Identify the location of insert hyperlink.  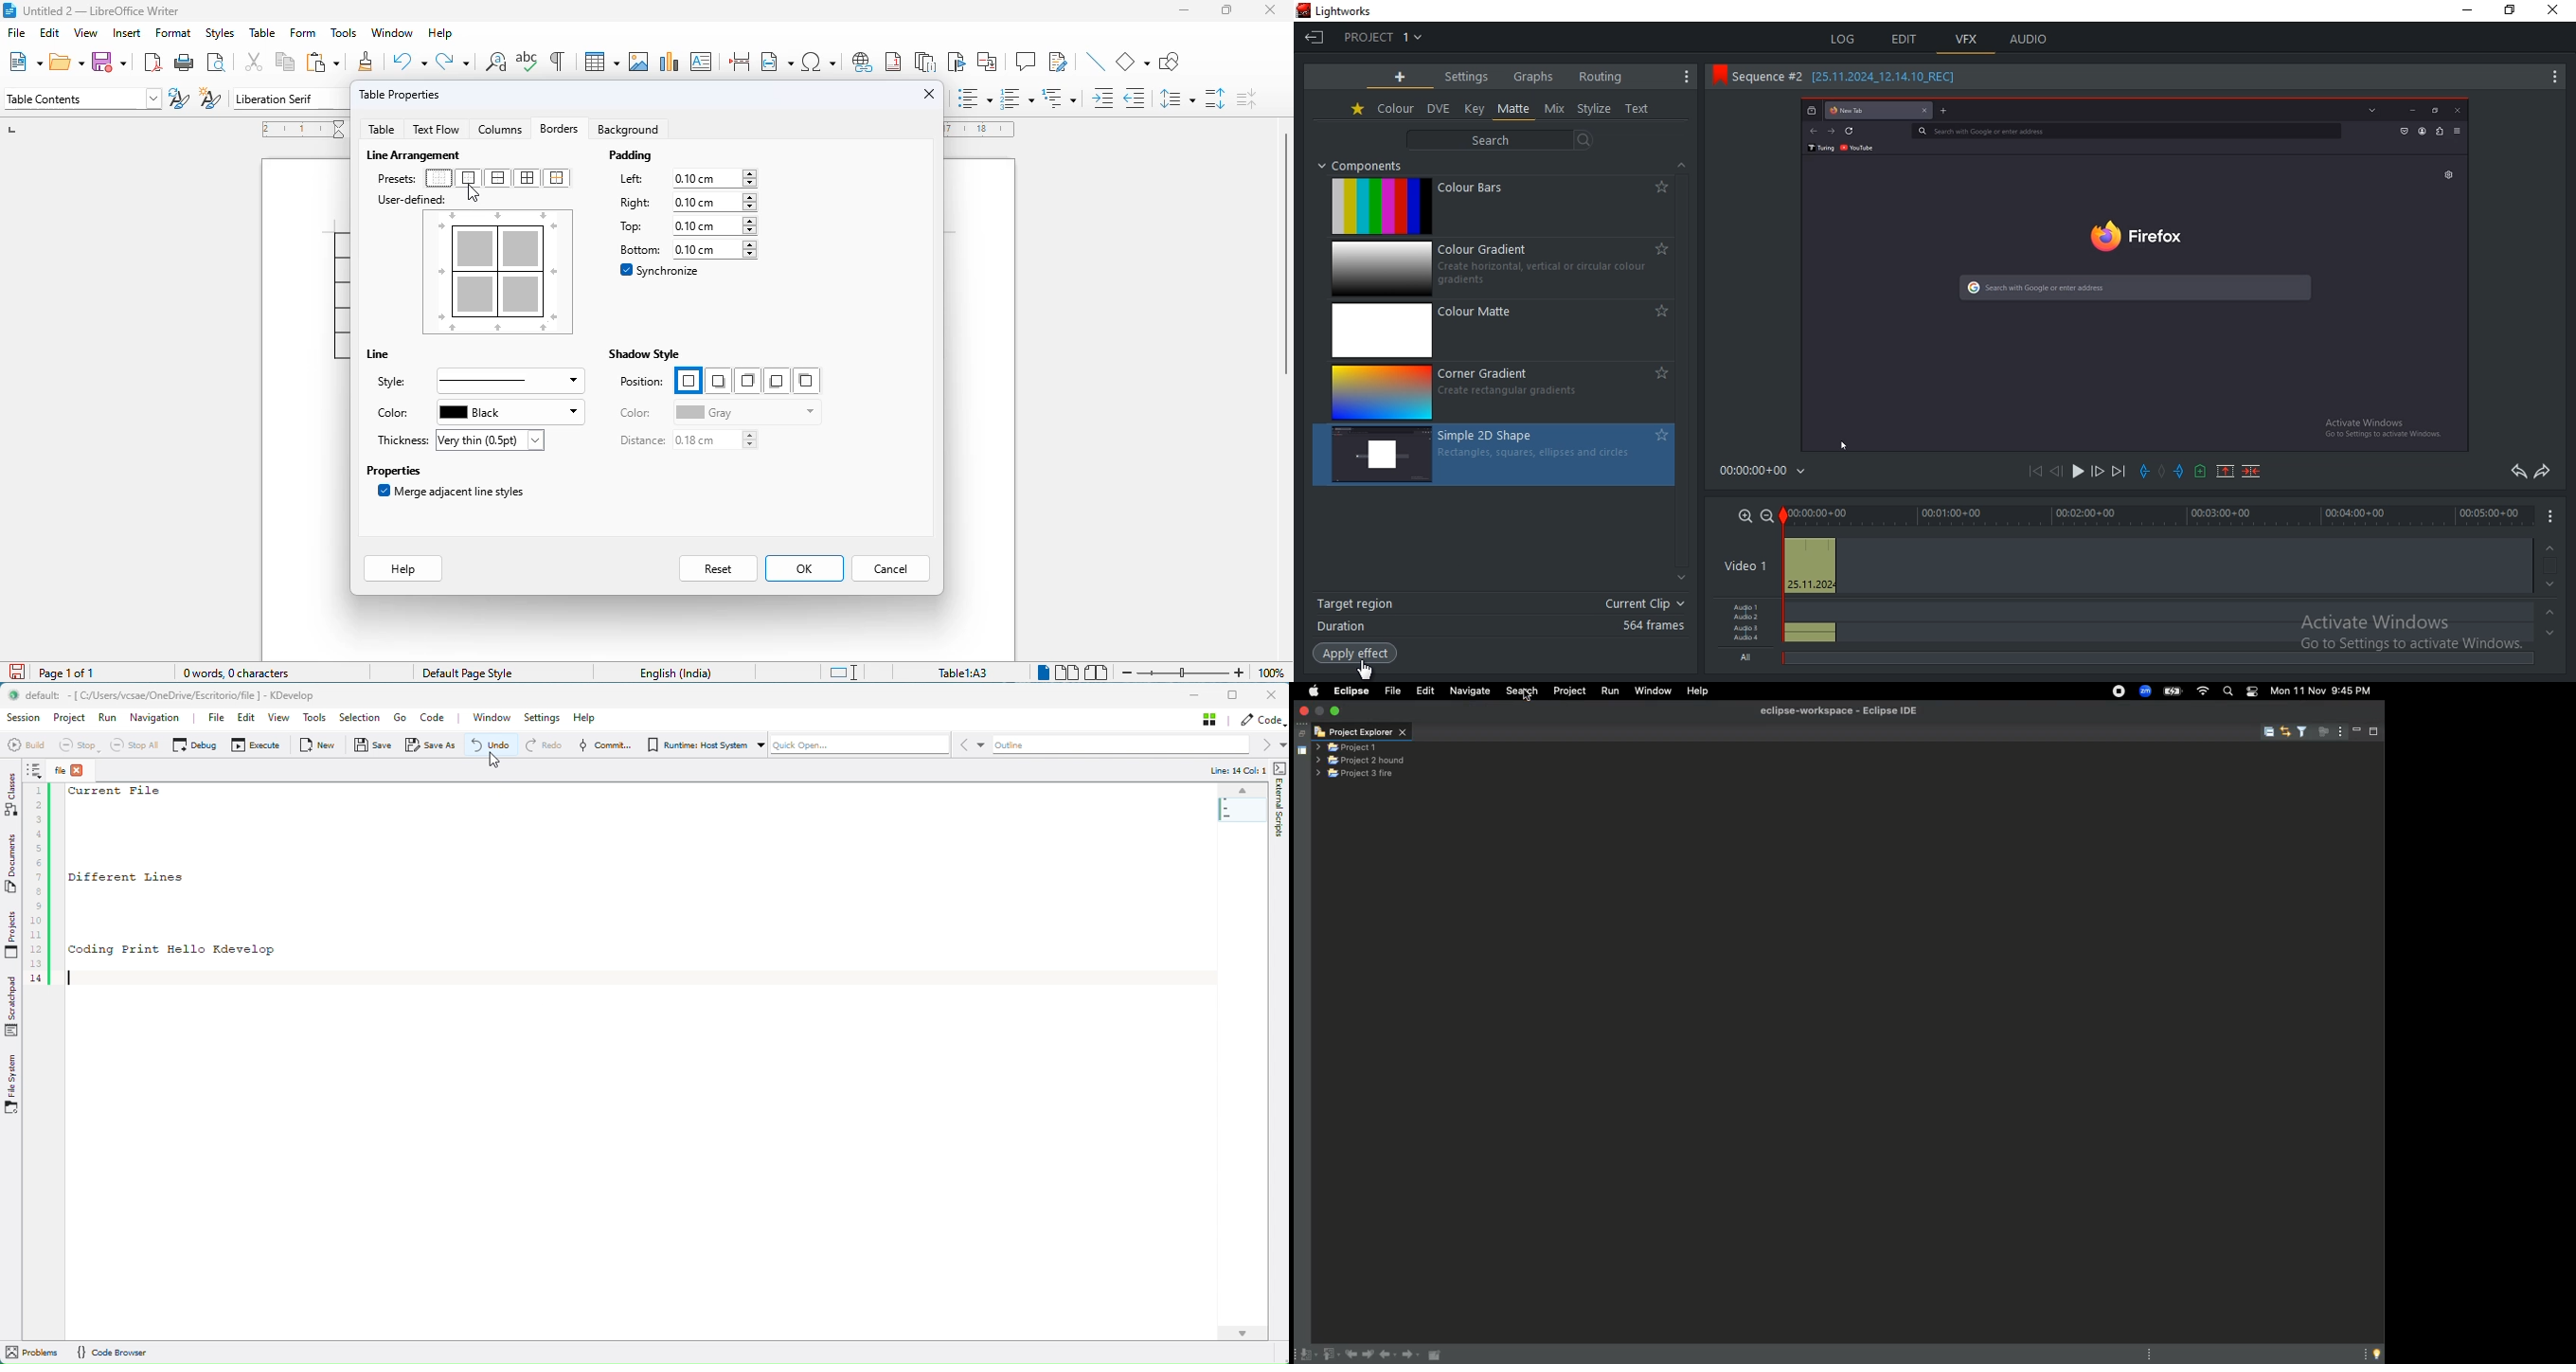
(863, 61).